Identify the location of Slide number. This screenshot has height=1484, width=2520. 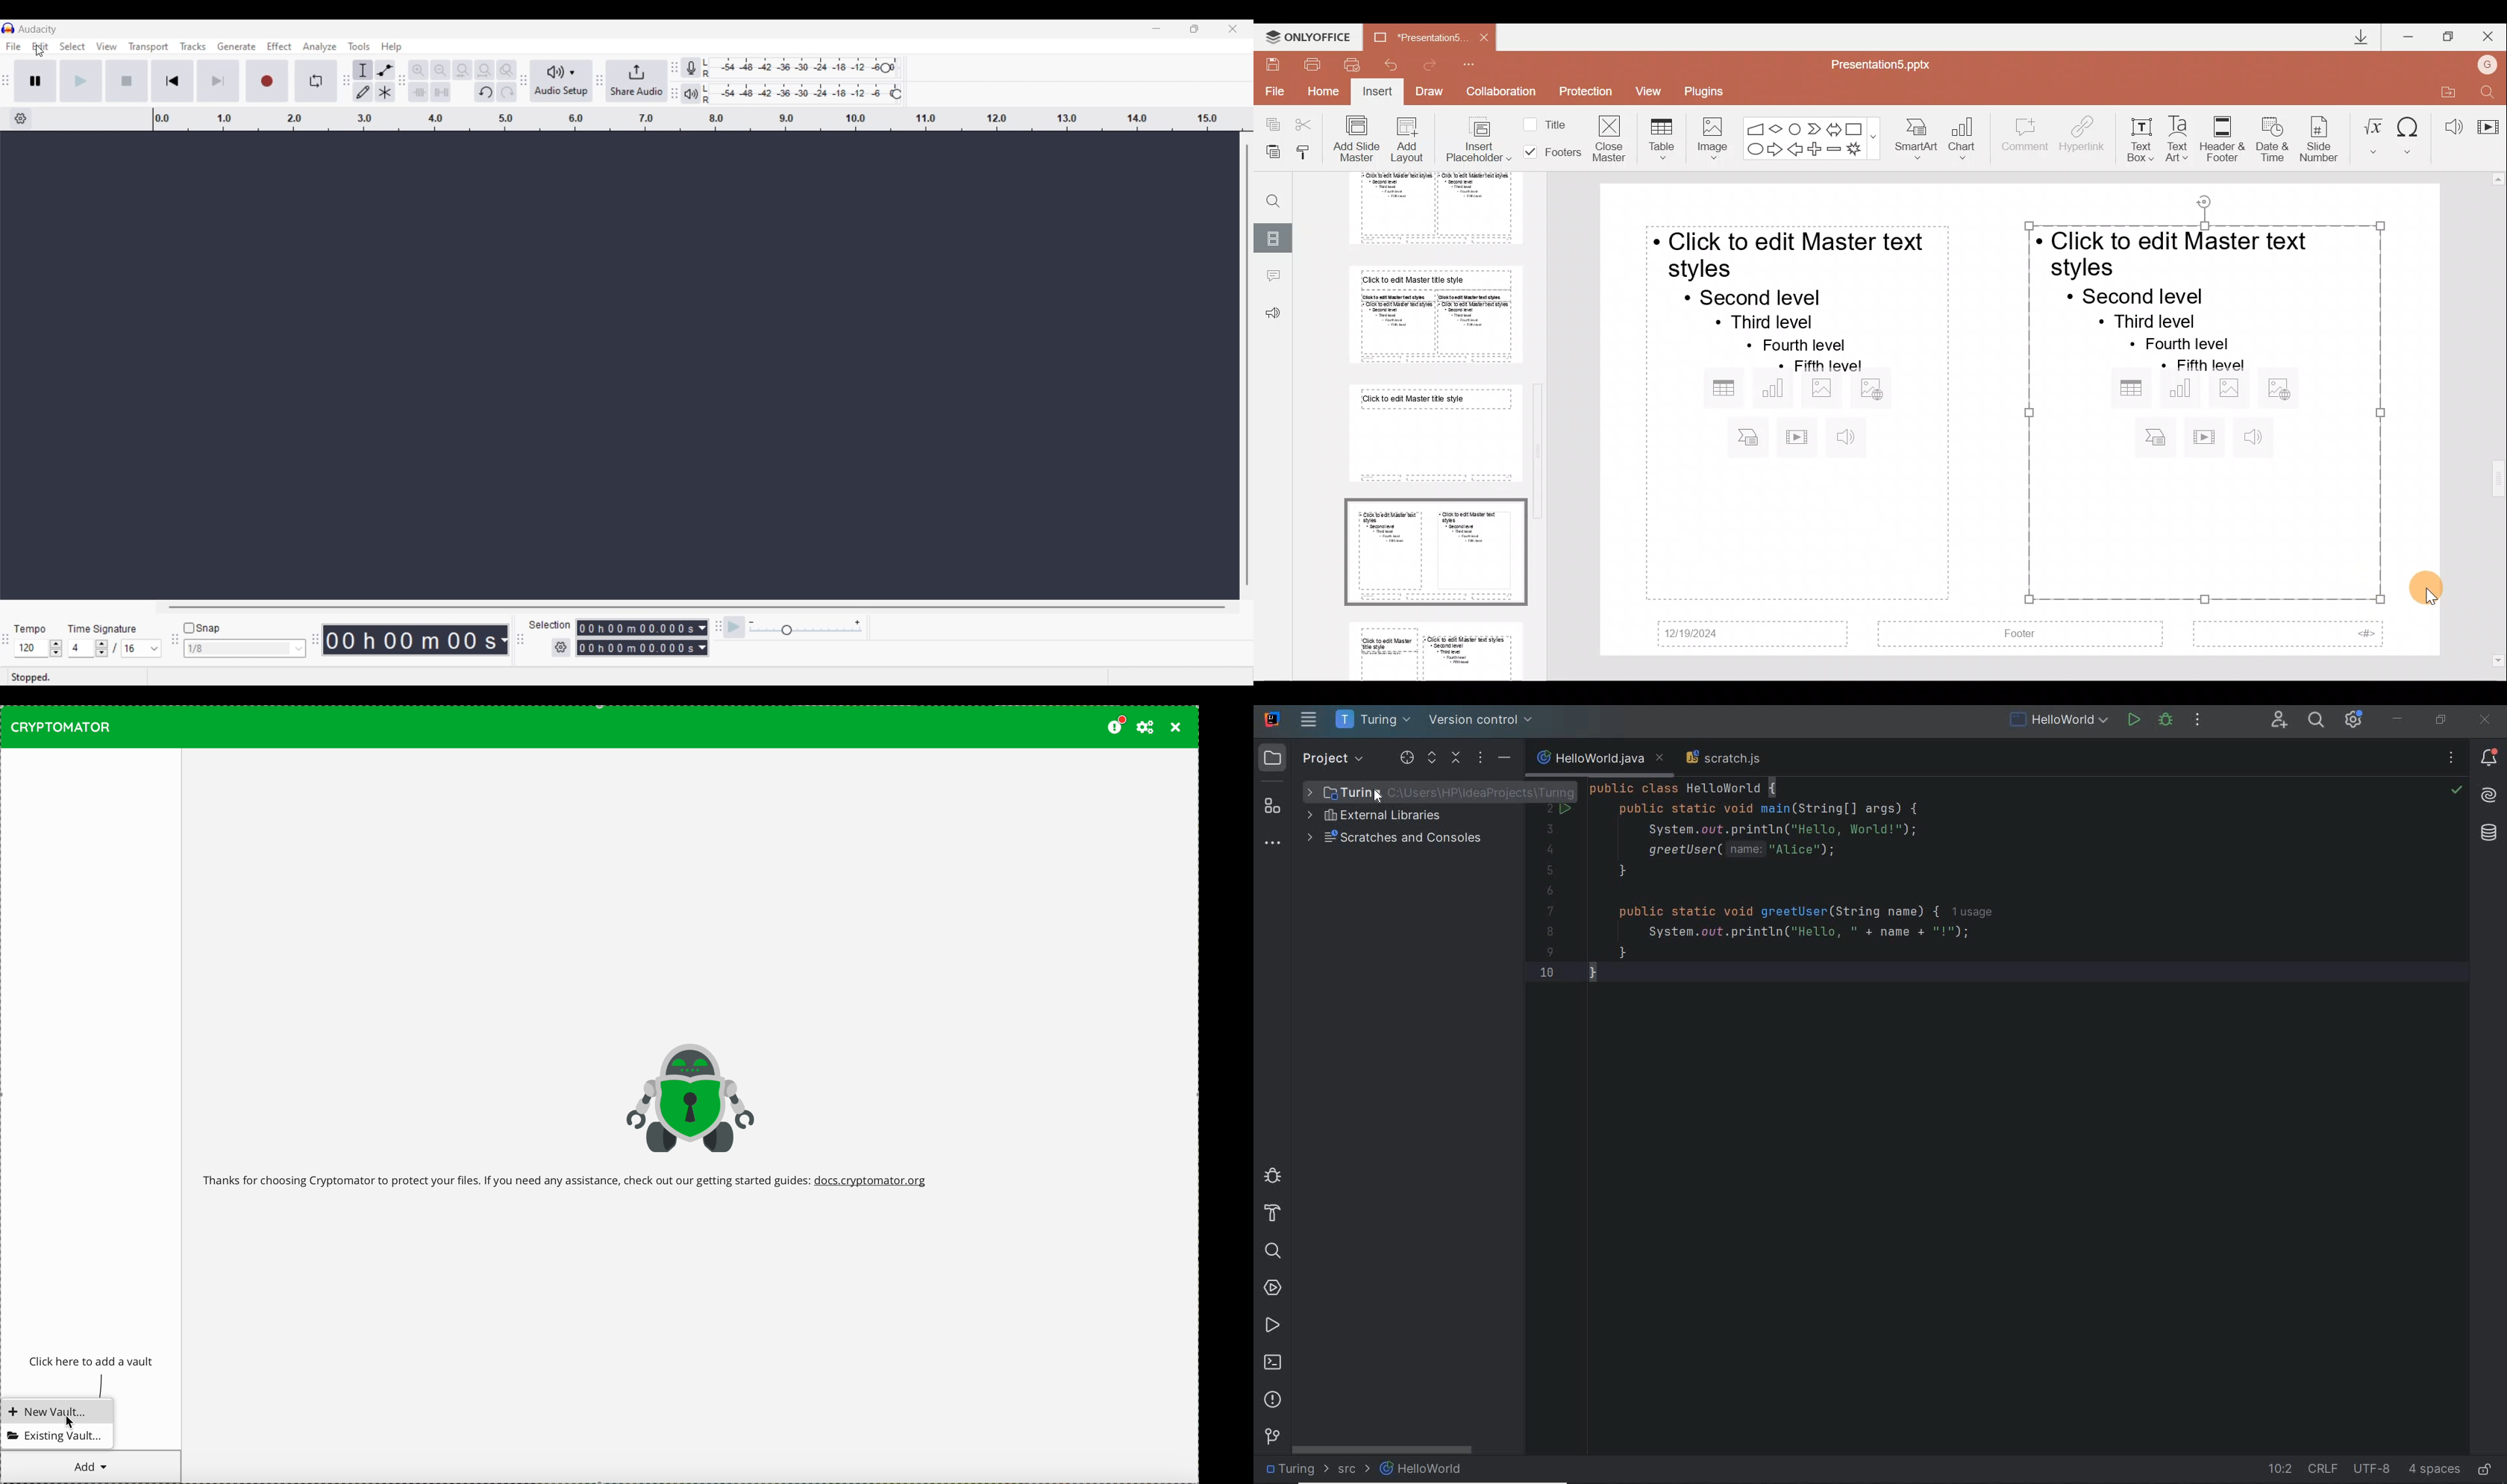
(2322, 136).